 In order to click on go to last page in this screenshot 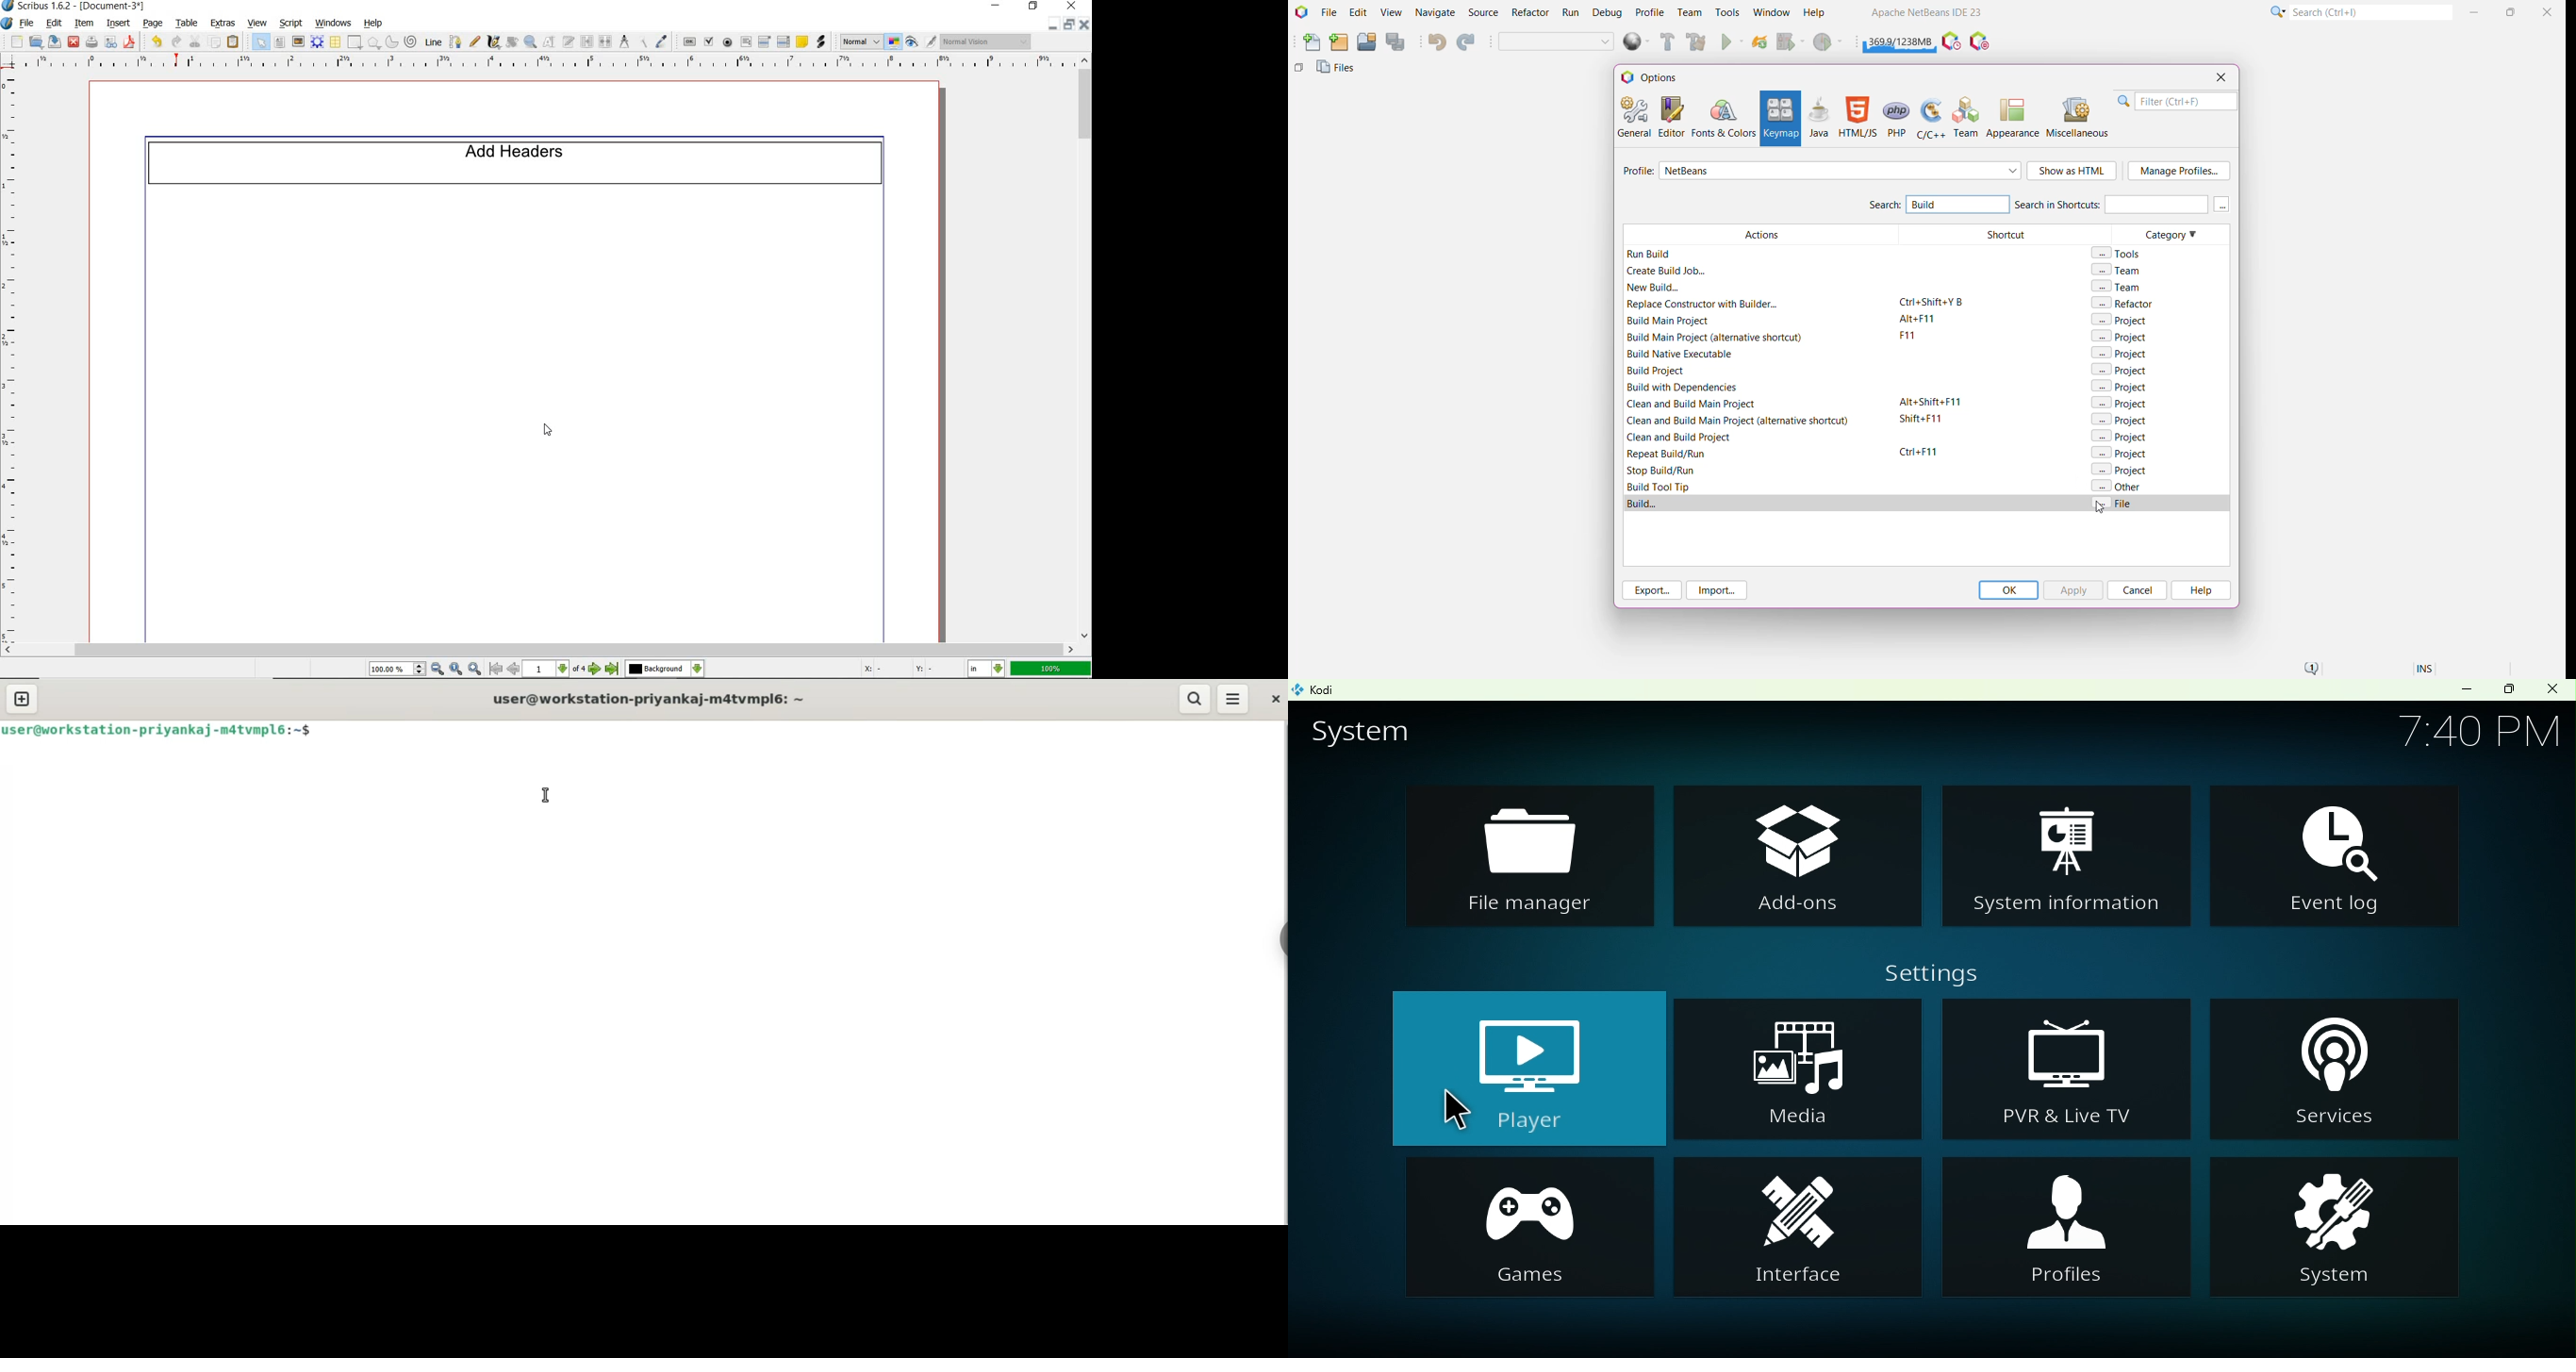, I will do `click(613, 670)`.